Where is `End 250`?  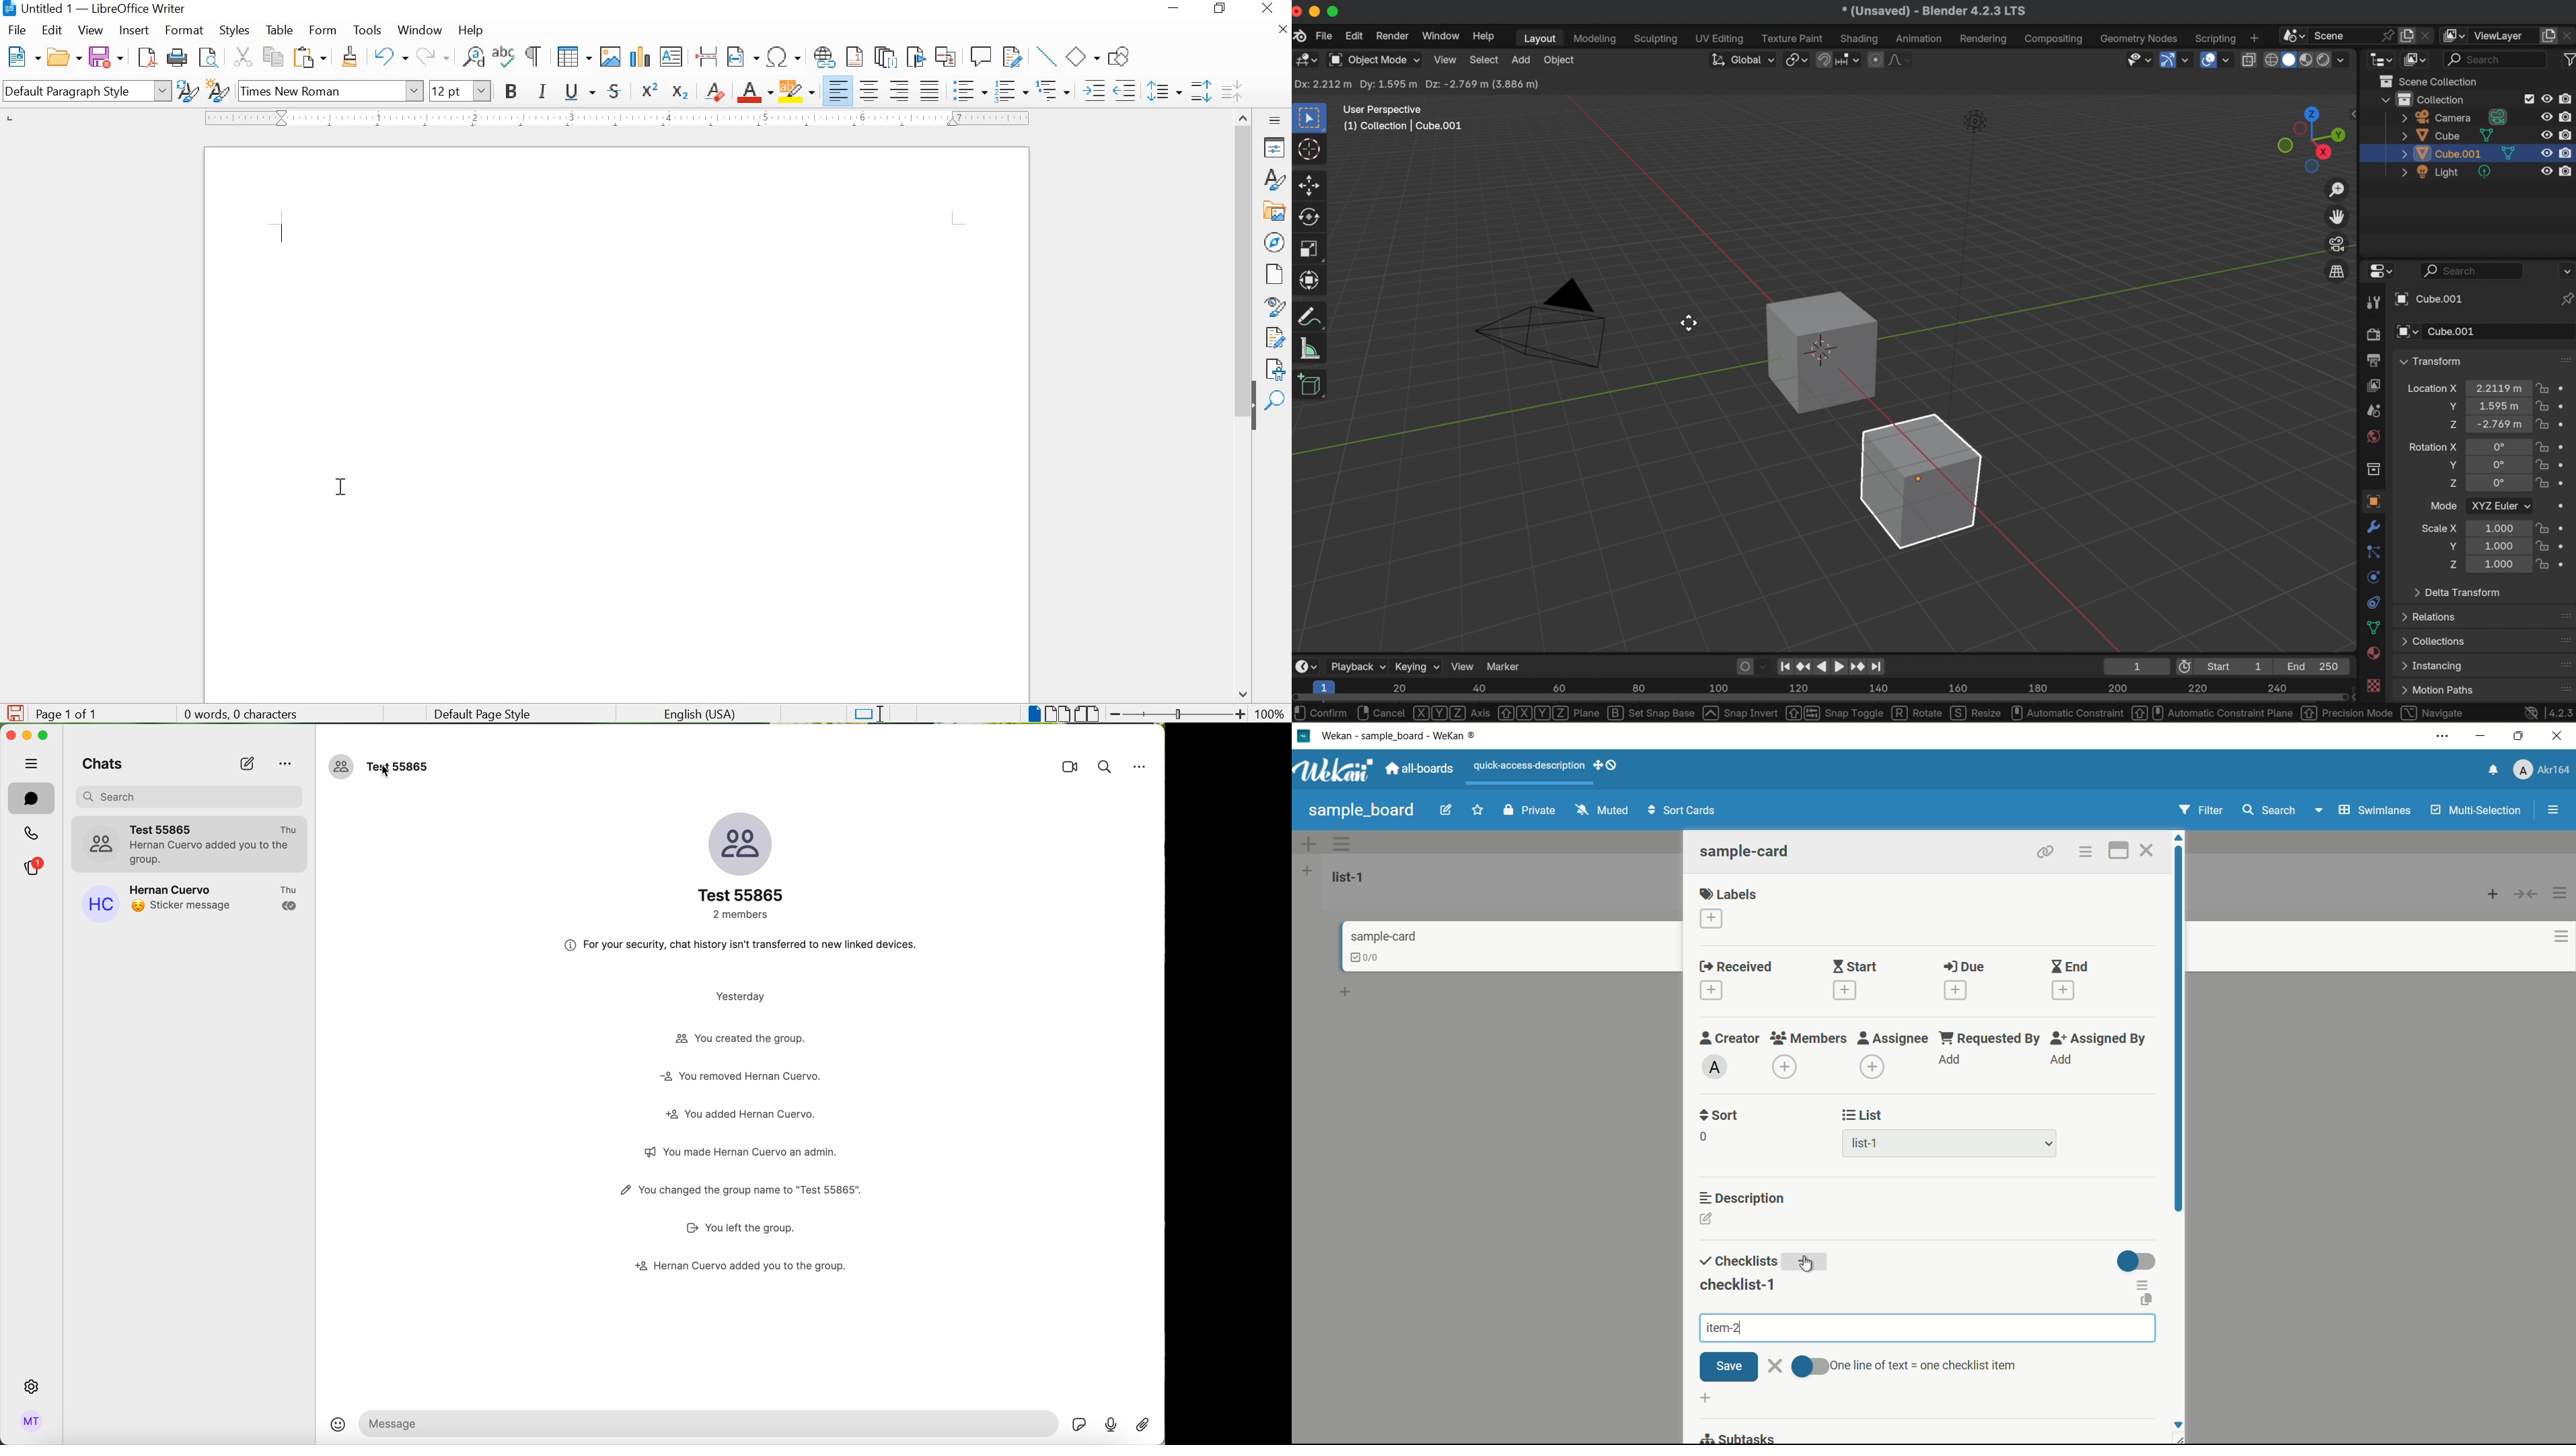
End 250 is located at coordinates (2314, 666).